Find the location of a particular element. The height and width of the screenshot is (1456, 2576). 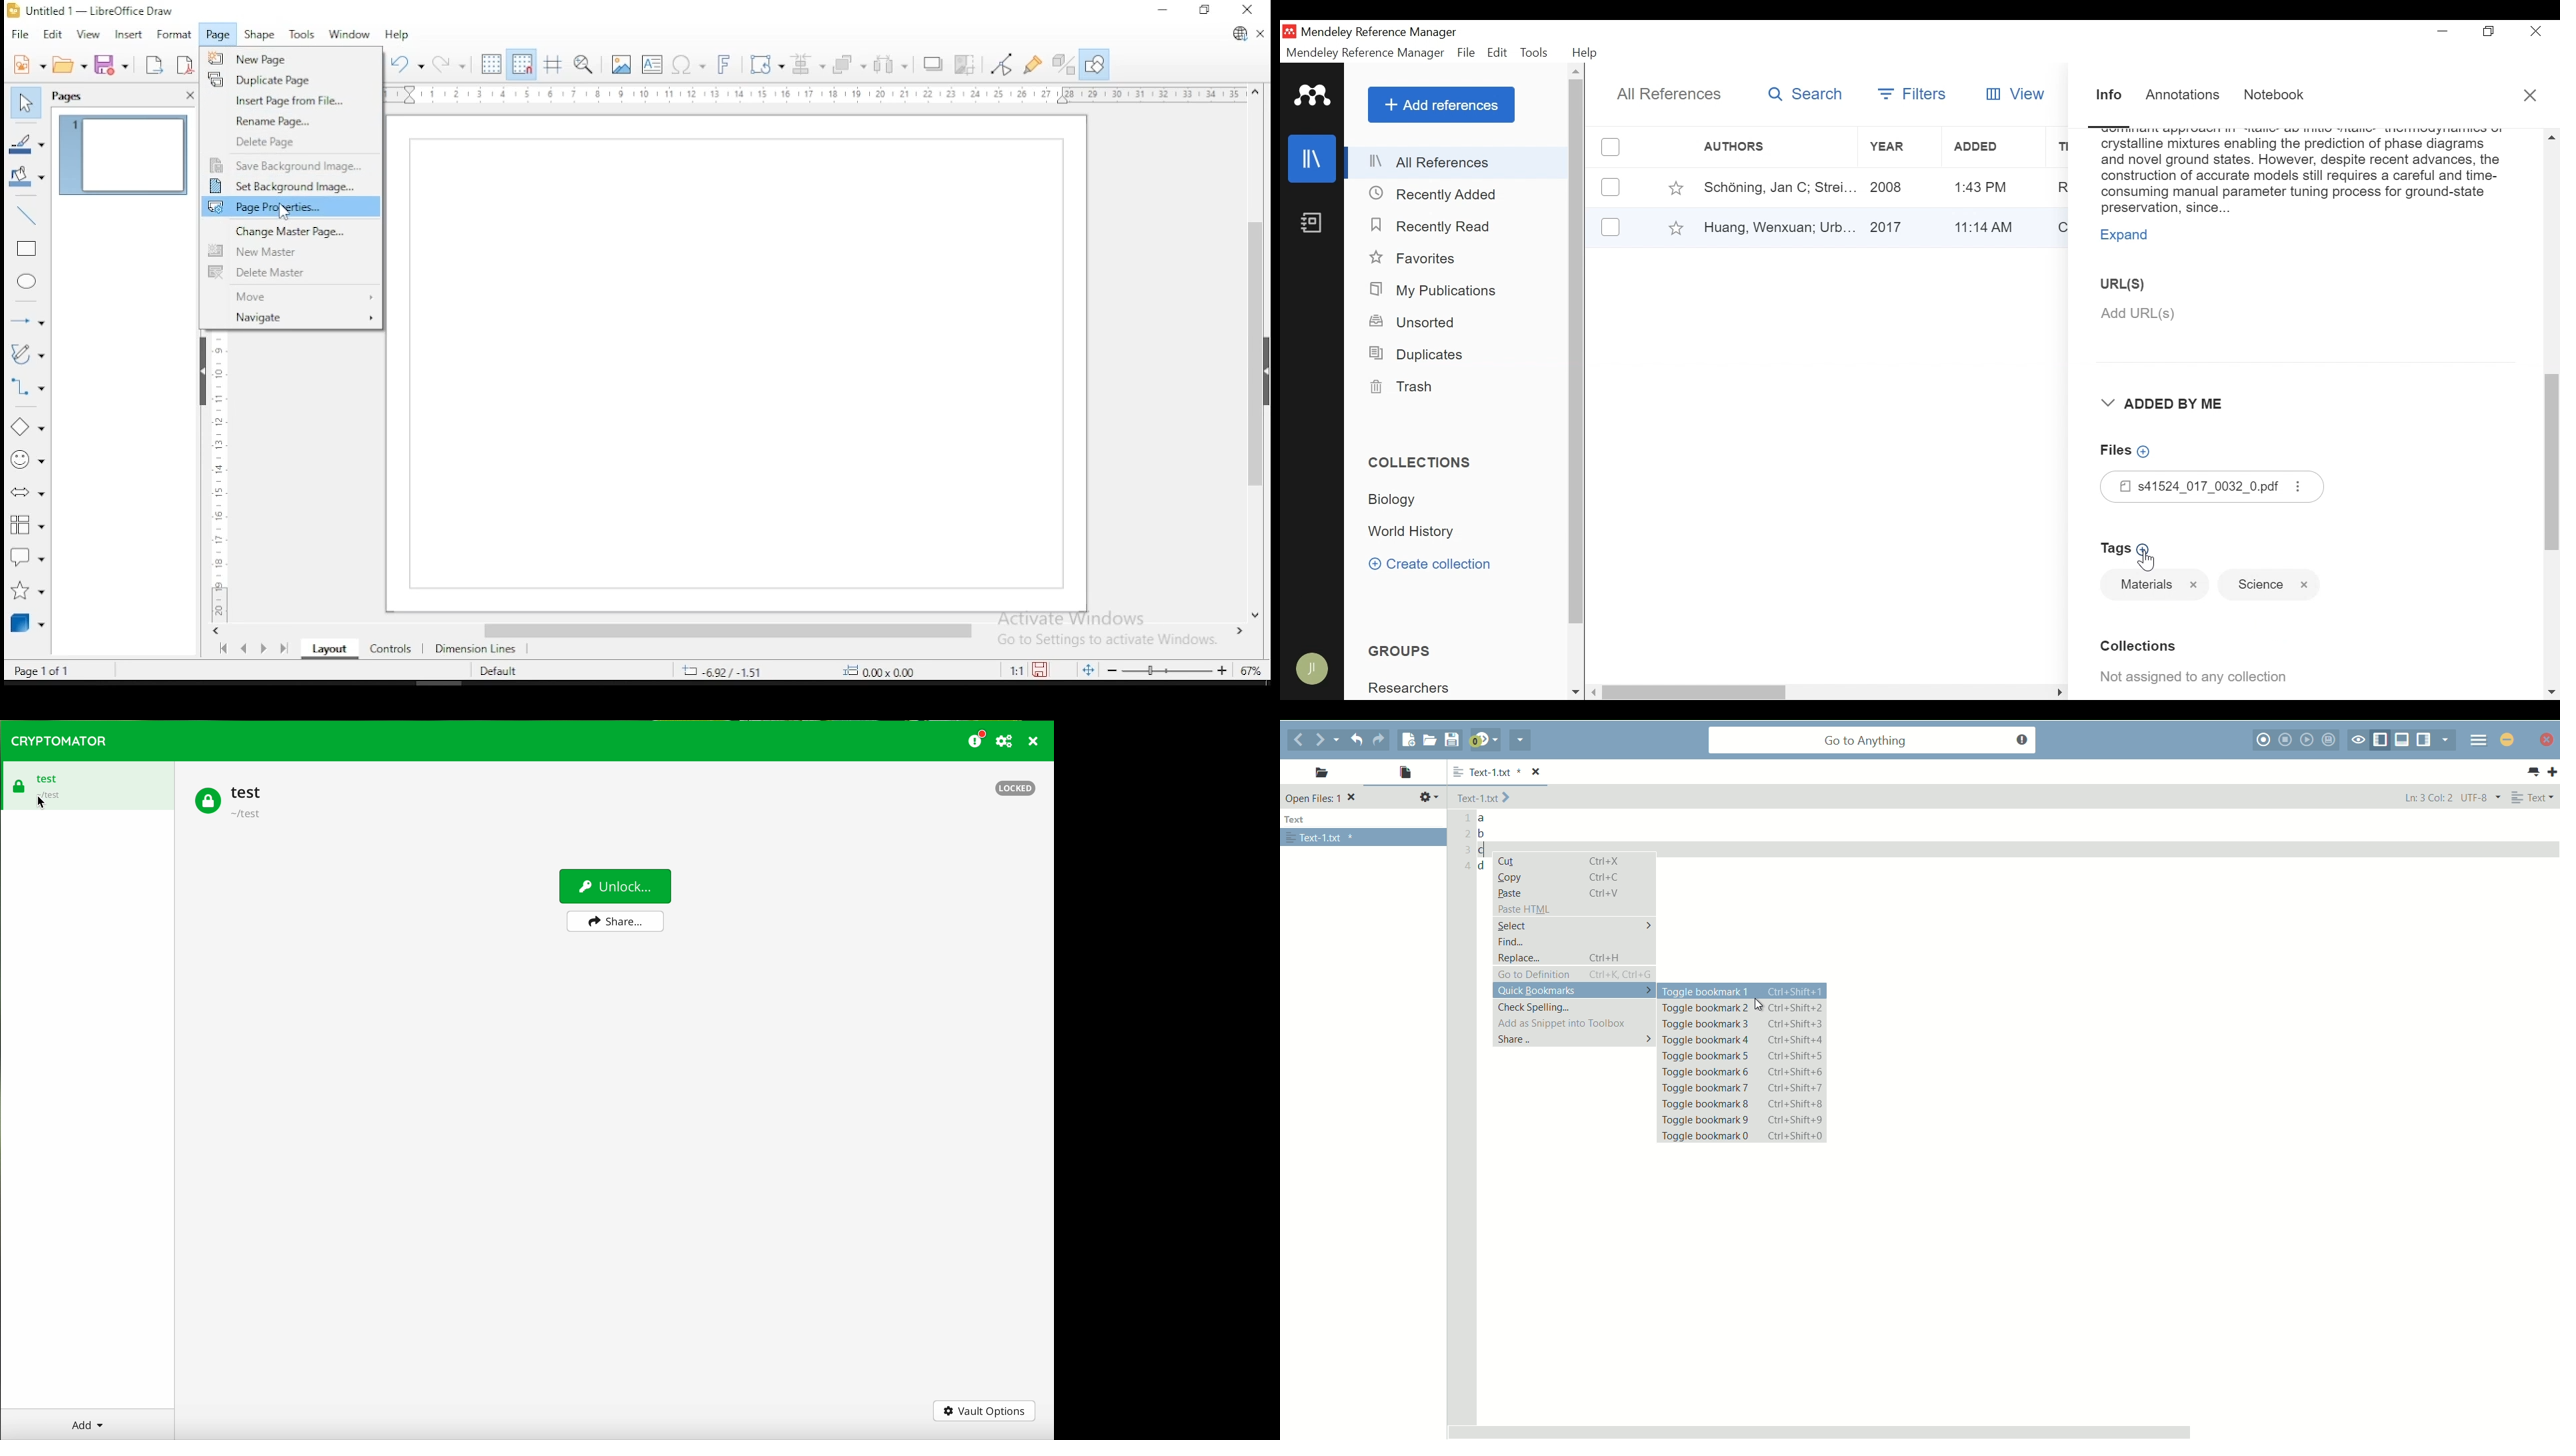

Duplicates is located at coordinates (1415, 355).